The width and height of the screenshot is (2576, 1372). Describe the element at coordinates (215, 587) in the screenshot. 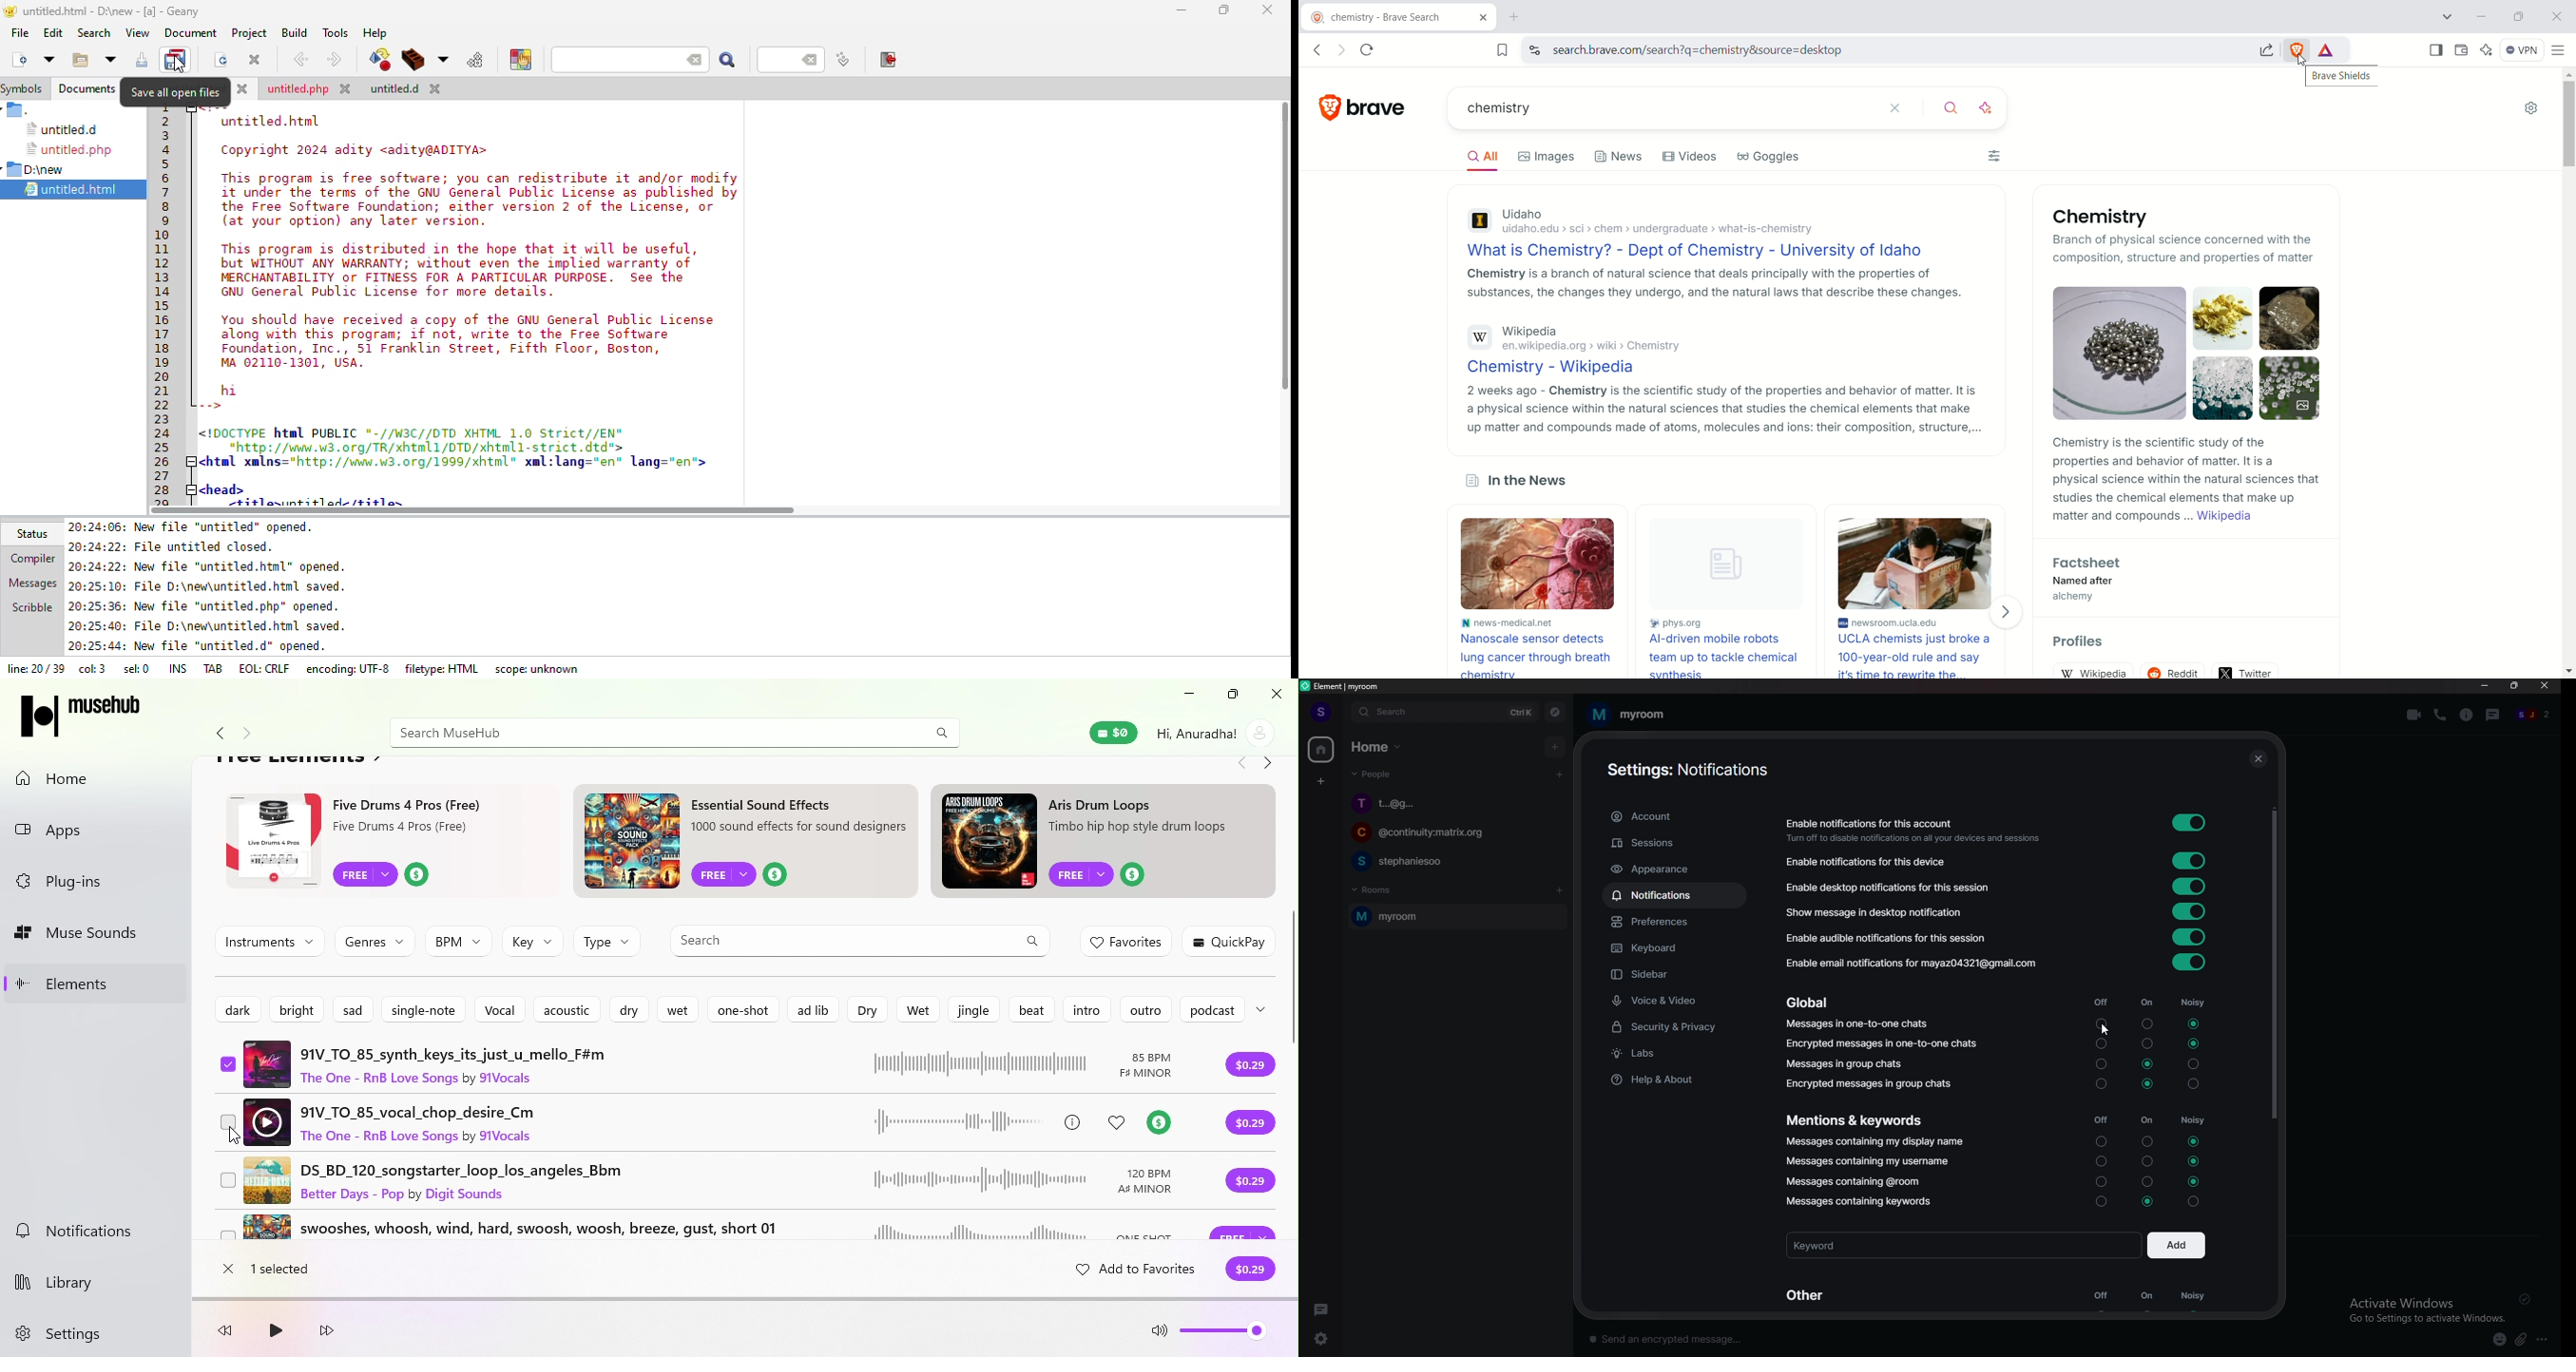

I see `status update` at that location.